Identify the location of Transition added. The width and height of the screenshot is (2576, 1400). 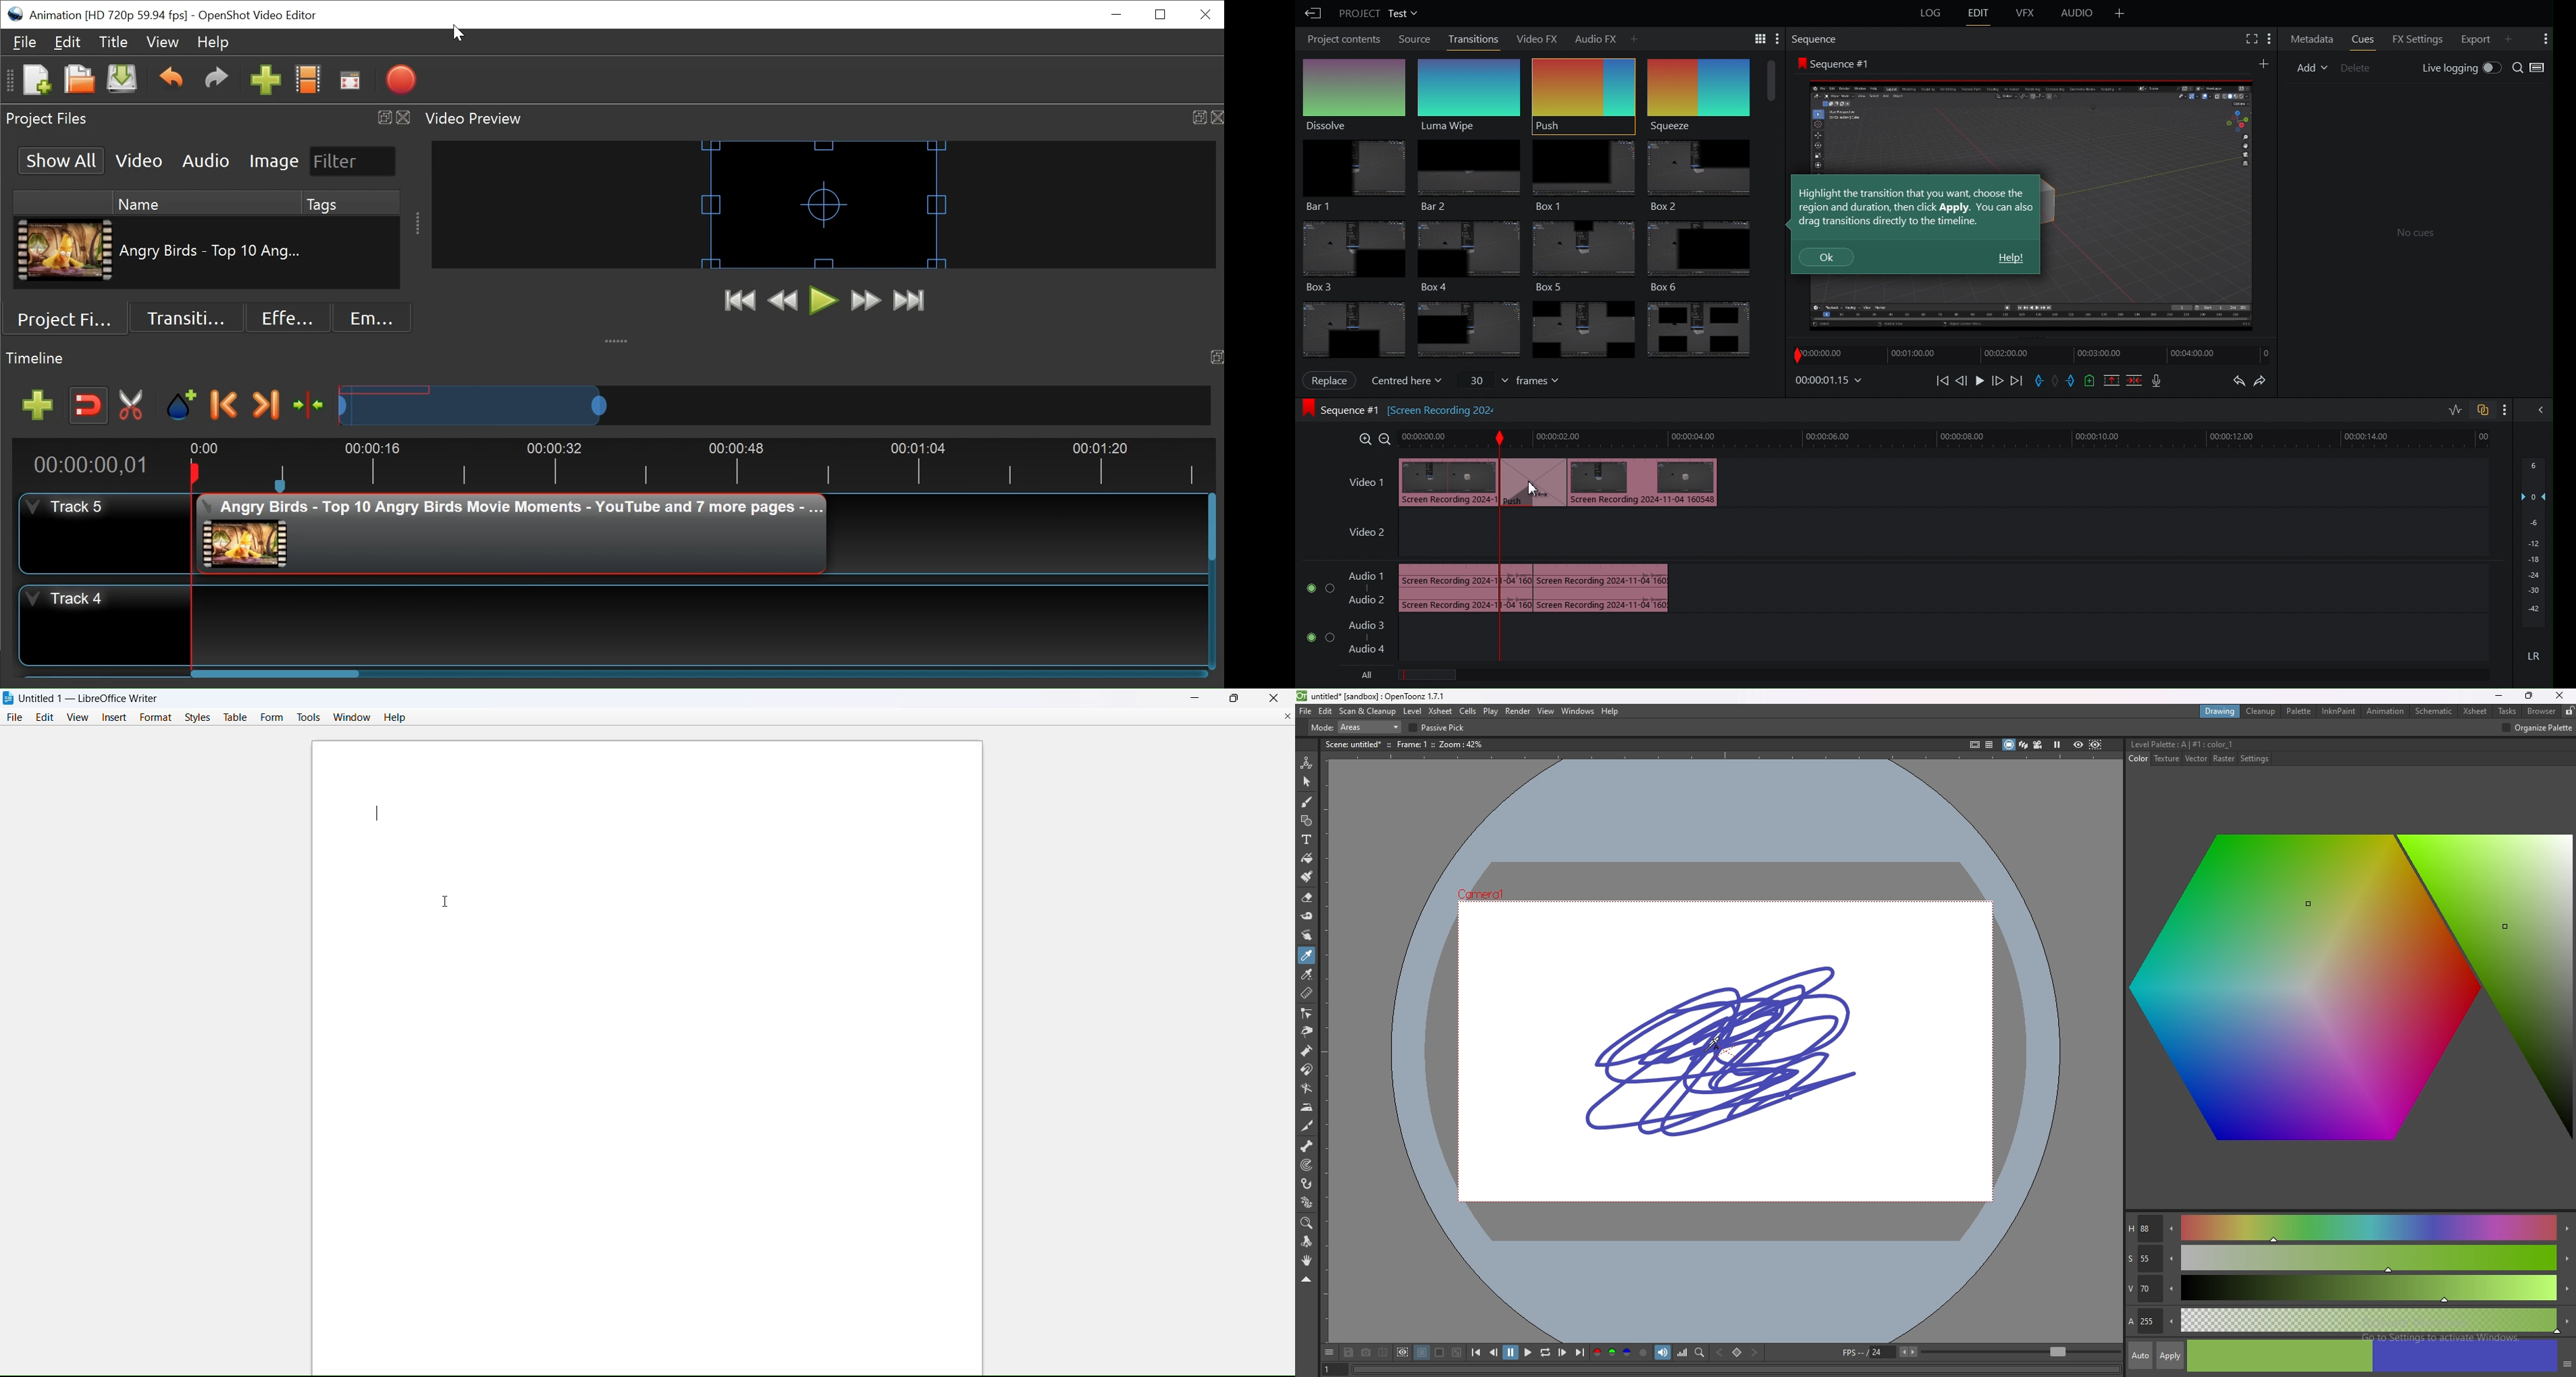
(1578, 483).